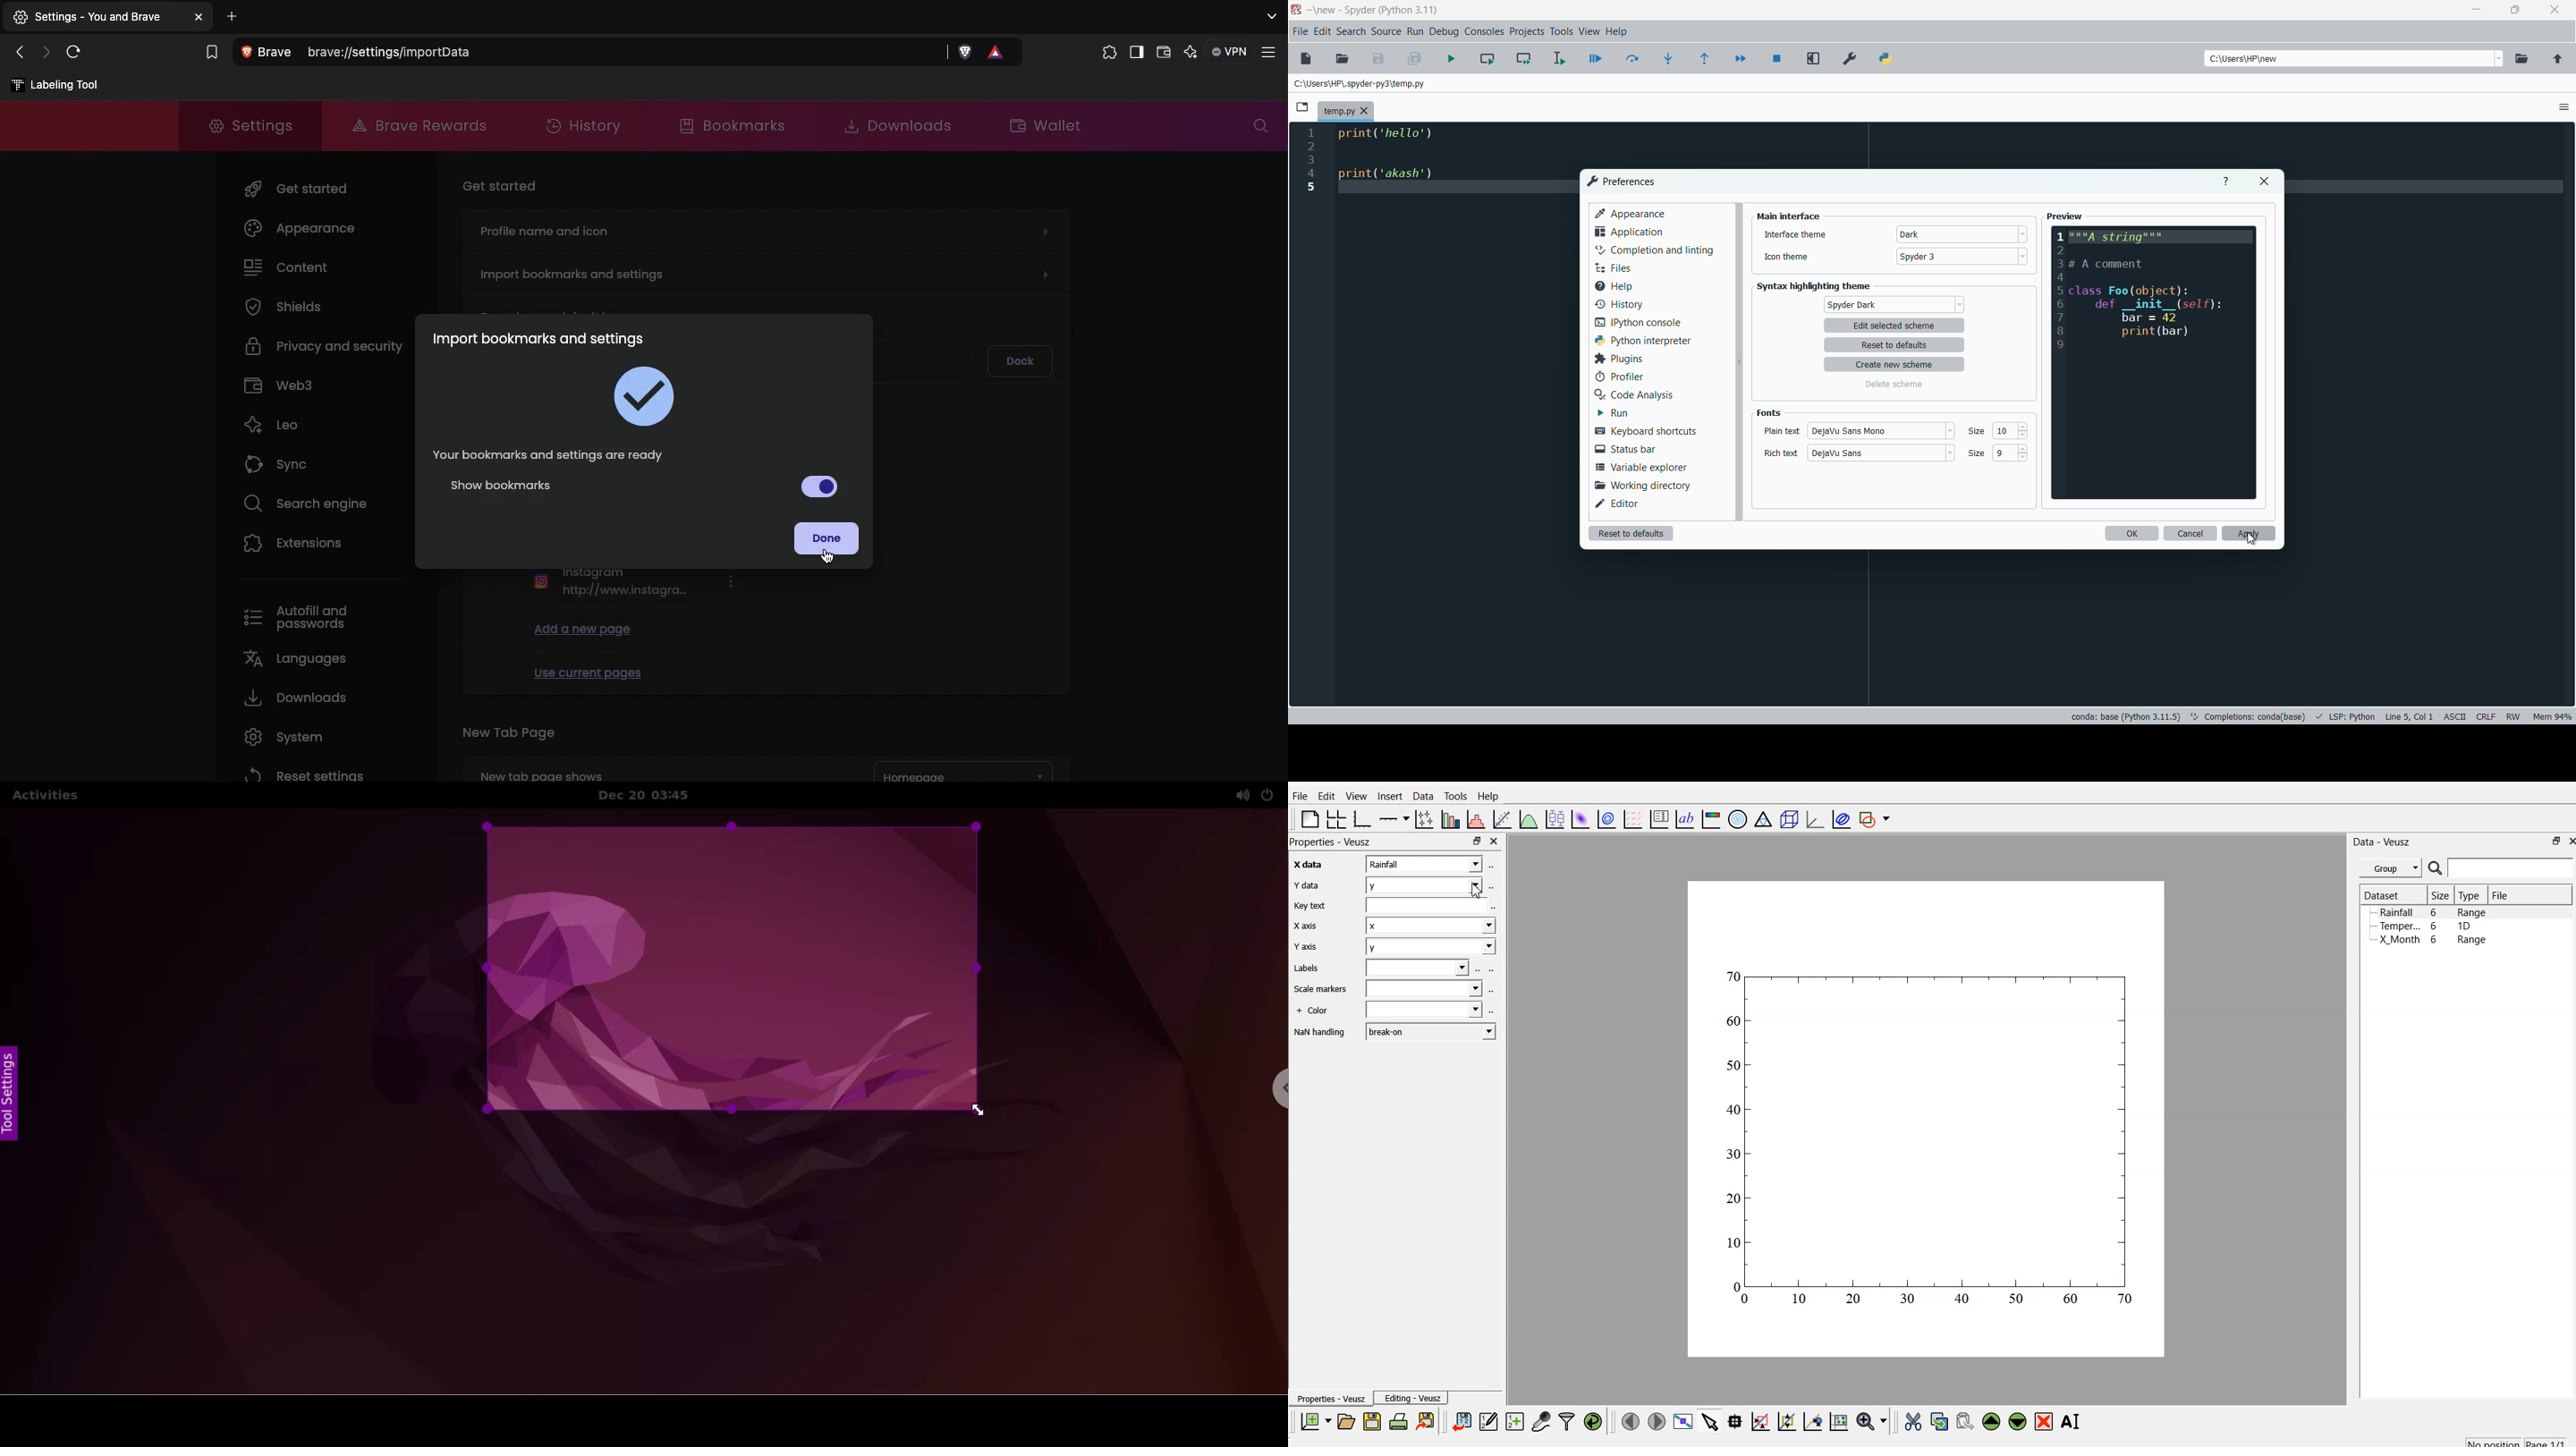  I want to click on parent directory, so click(2557, 60).